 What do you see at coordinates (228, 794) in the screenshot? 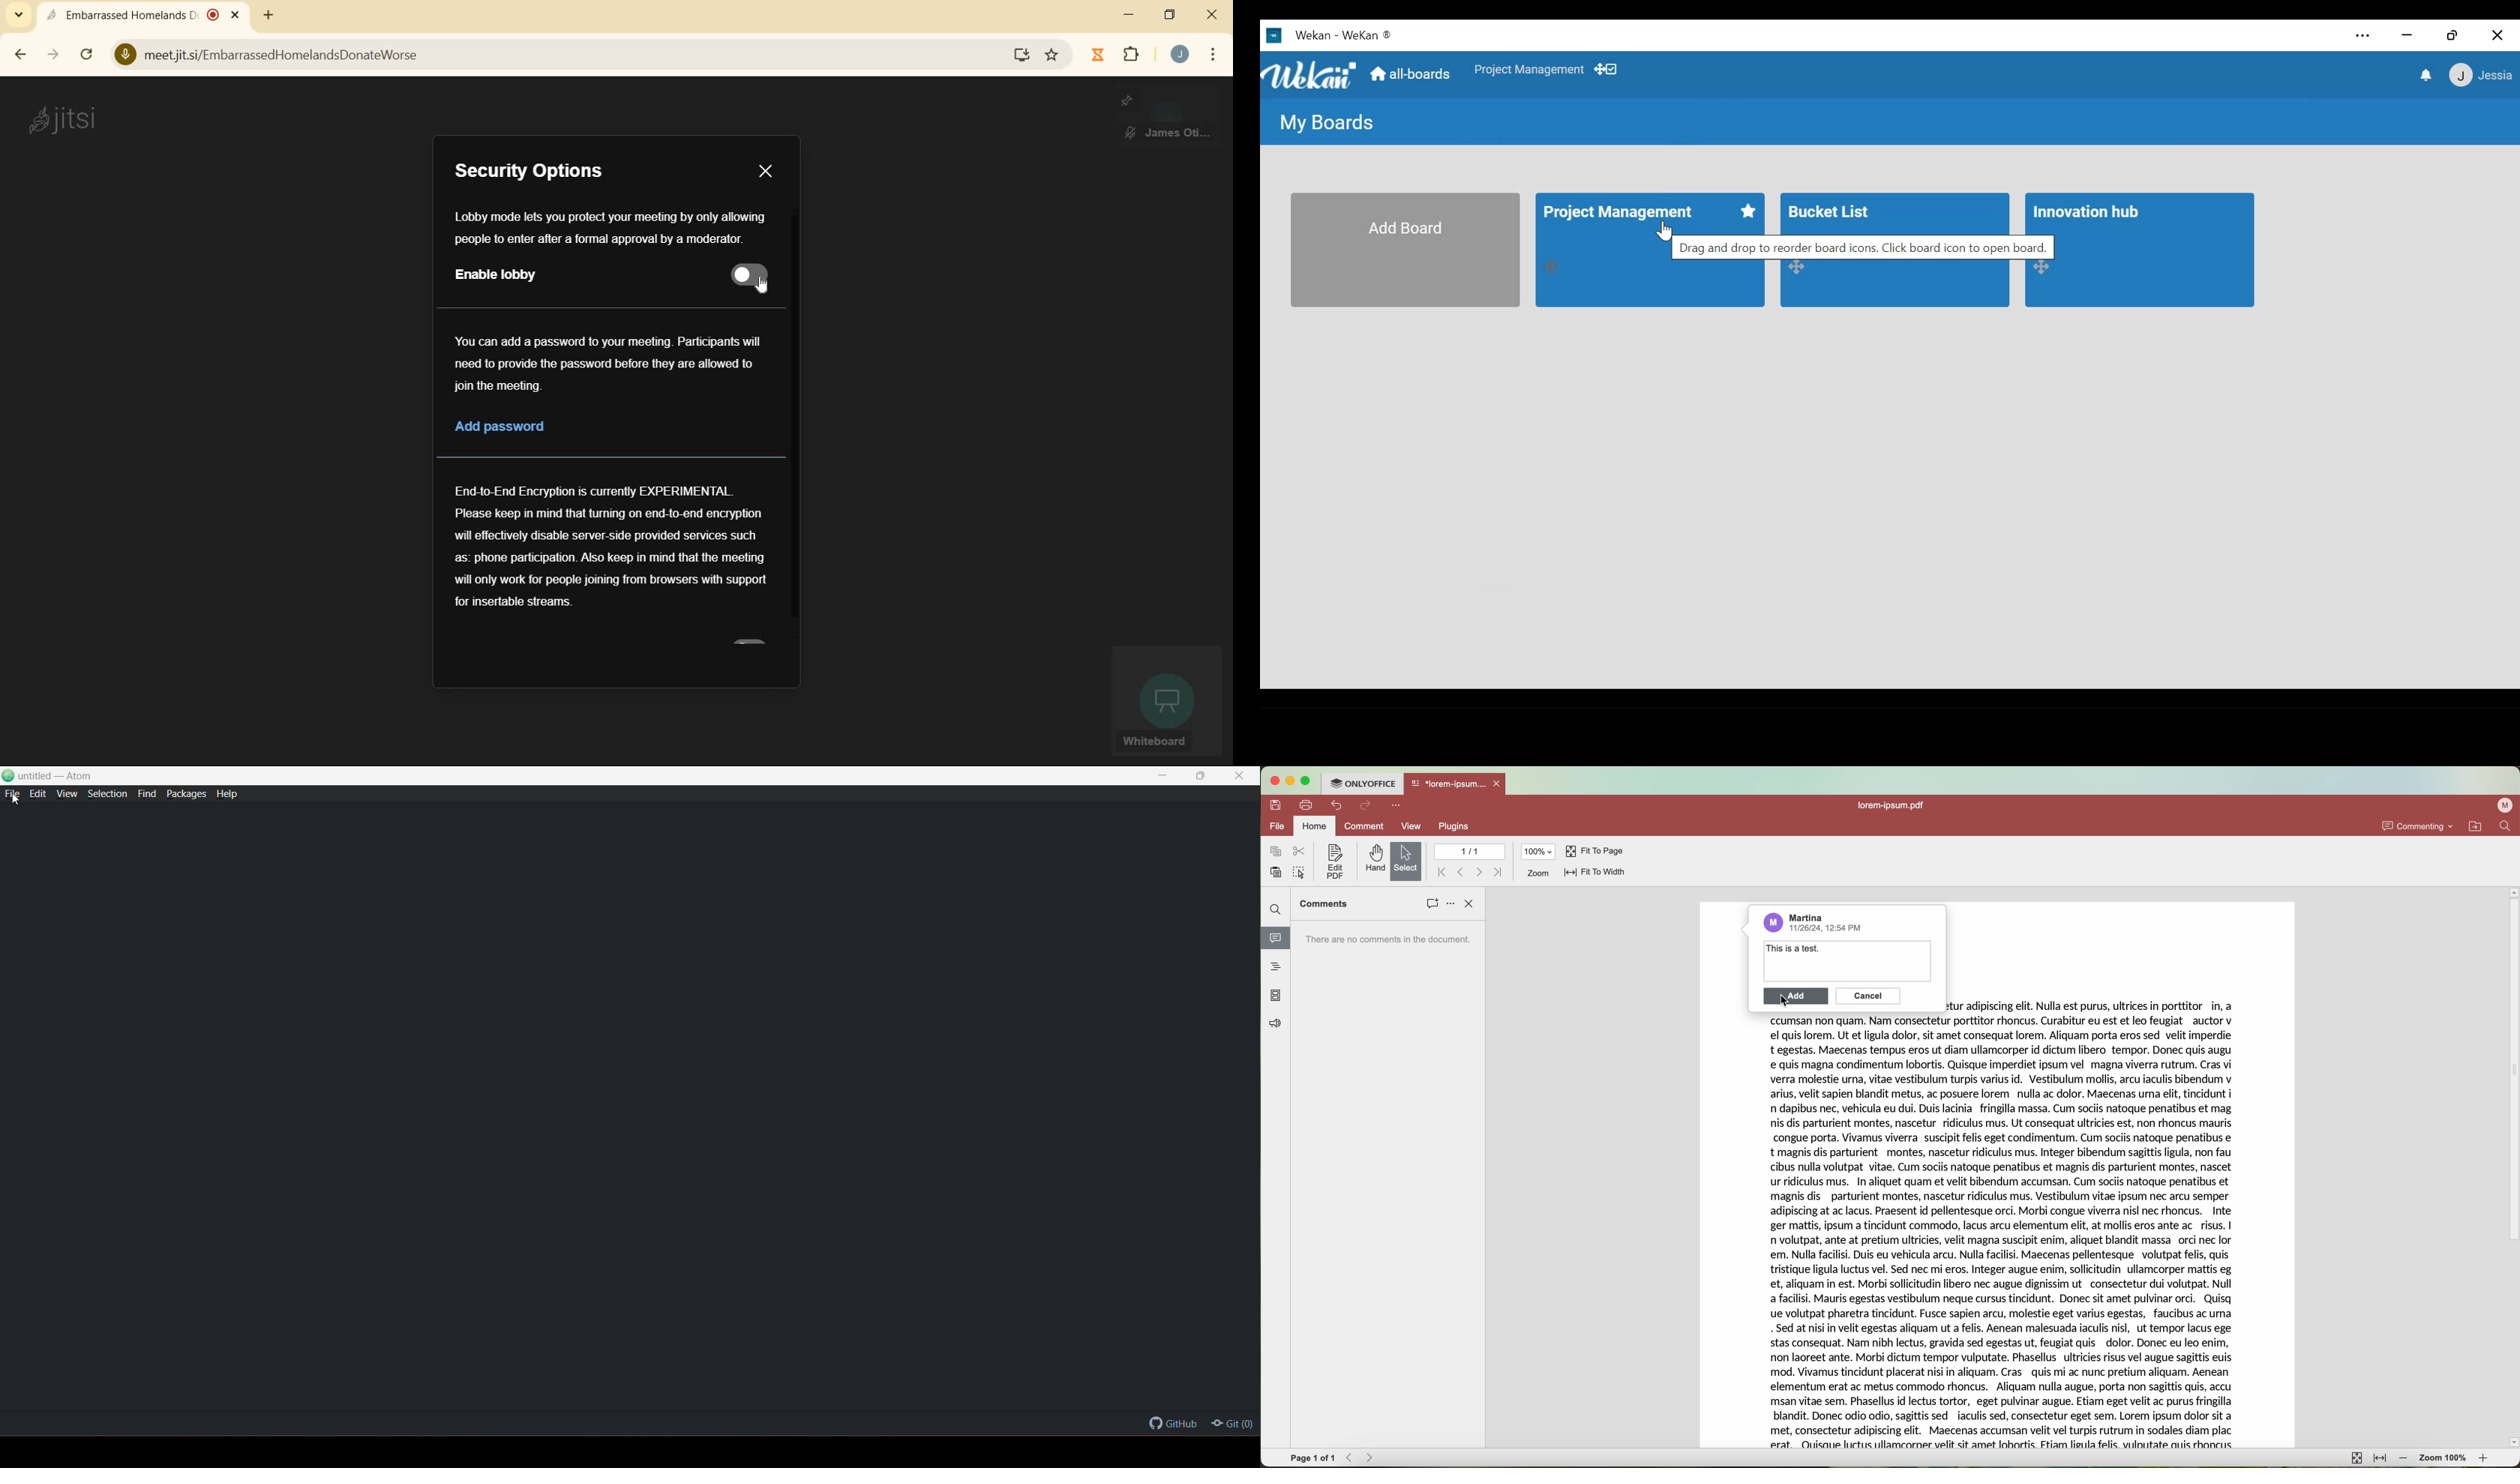
I see `Help` at bounding box center [228, 794].